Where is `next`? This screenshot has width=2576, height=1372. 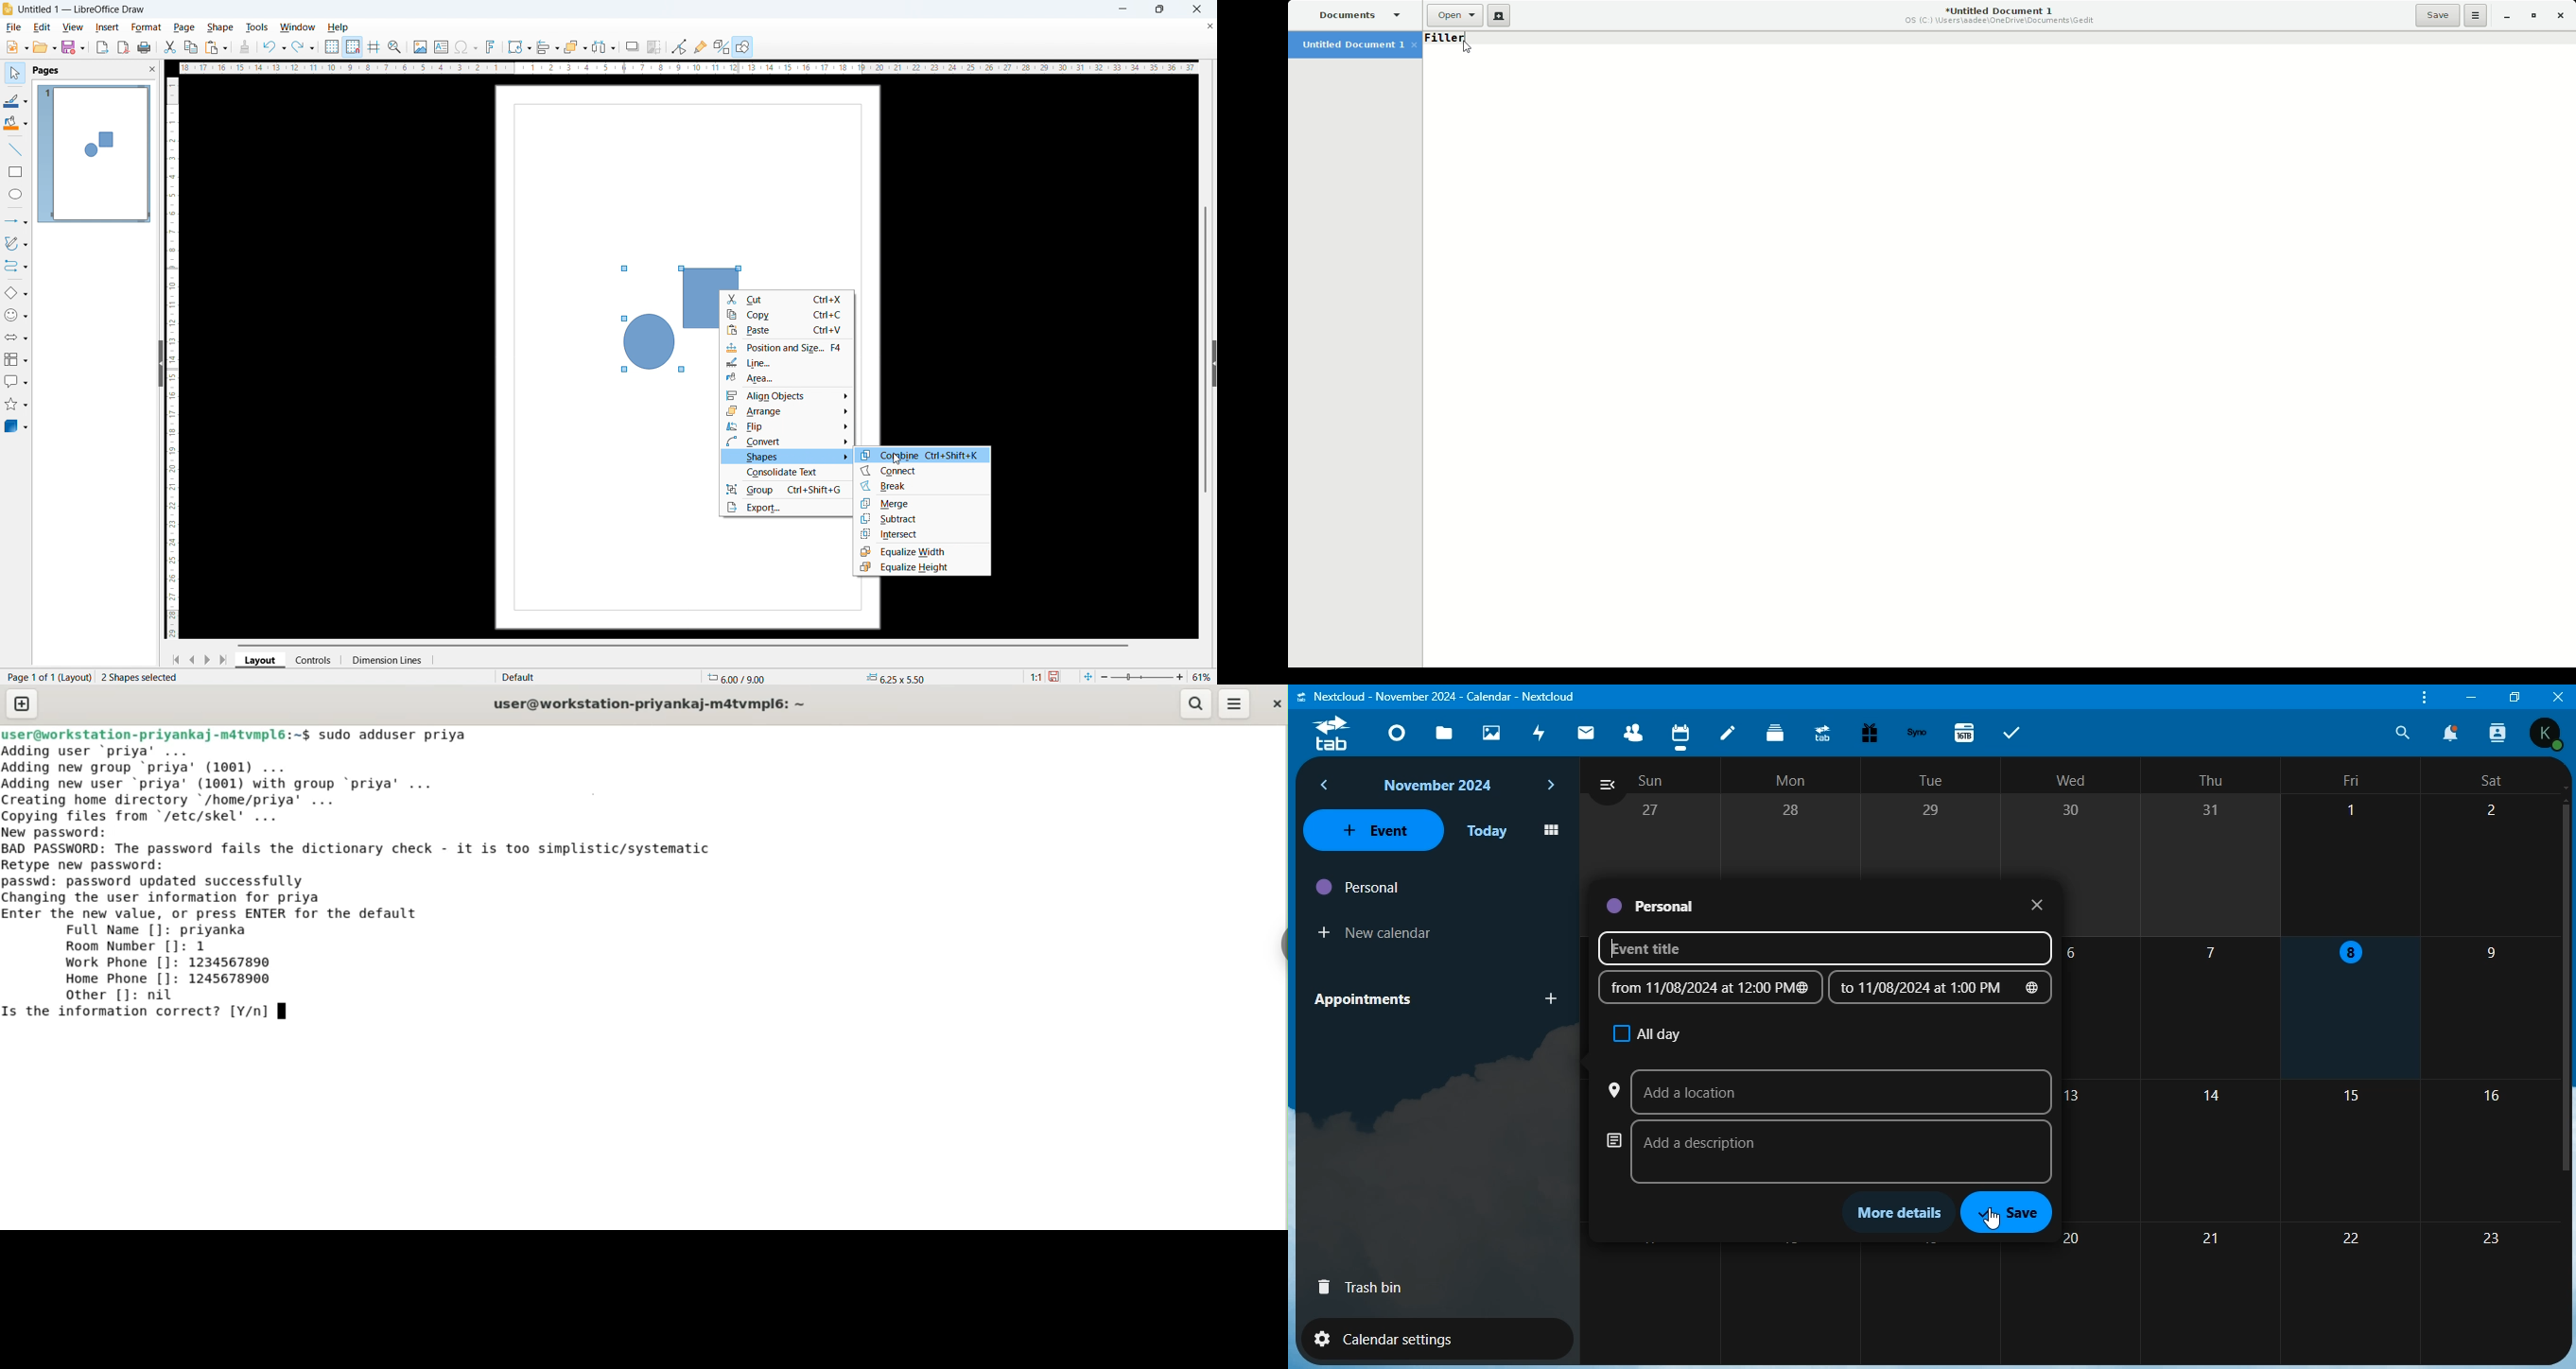
next is located at coordinates (1551, 787).